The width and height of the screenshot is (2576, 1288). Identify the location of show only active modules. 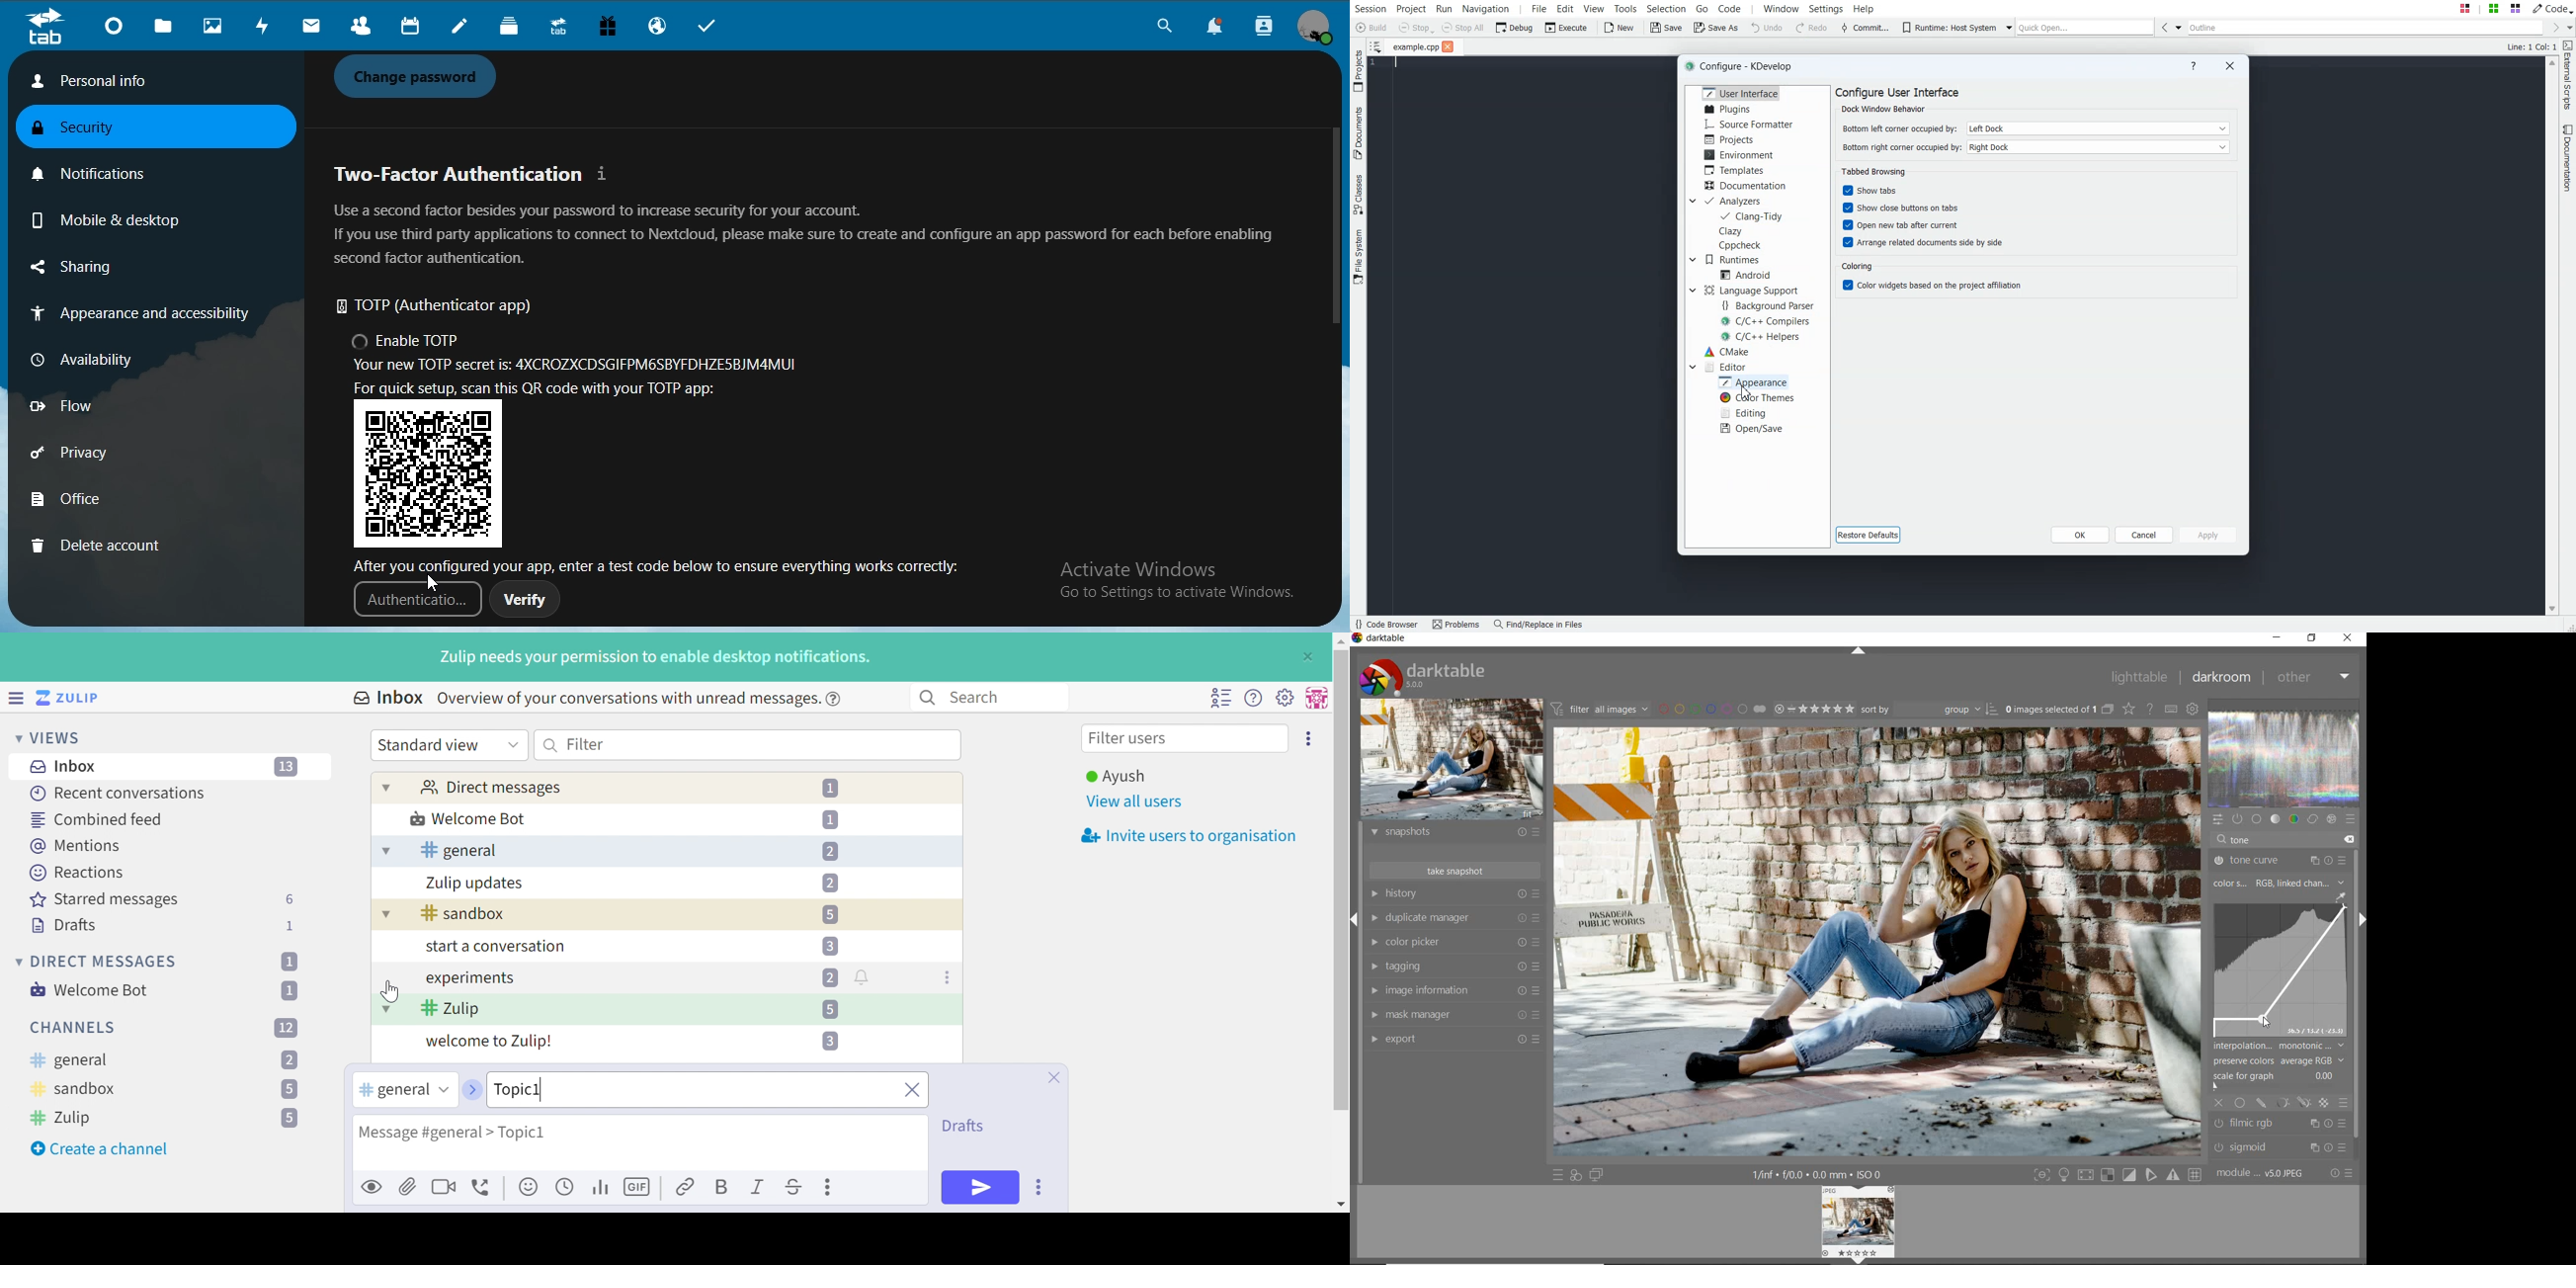
(2239, 820).